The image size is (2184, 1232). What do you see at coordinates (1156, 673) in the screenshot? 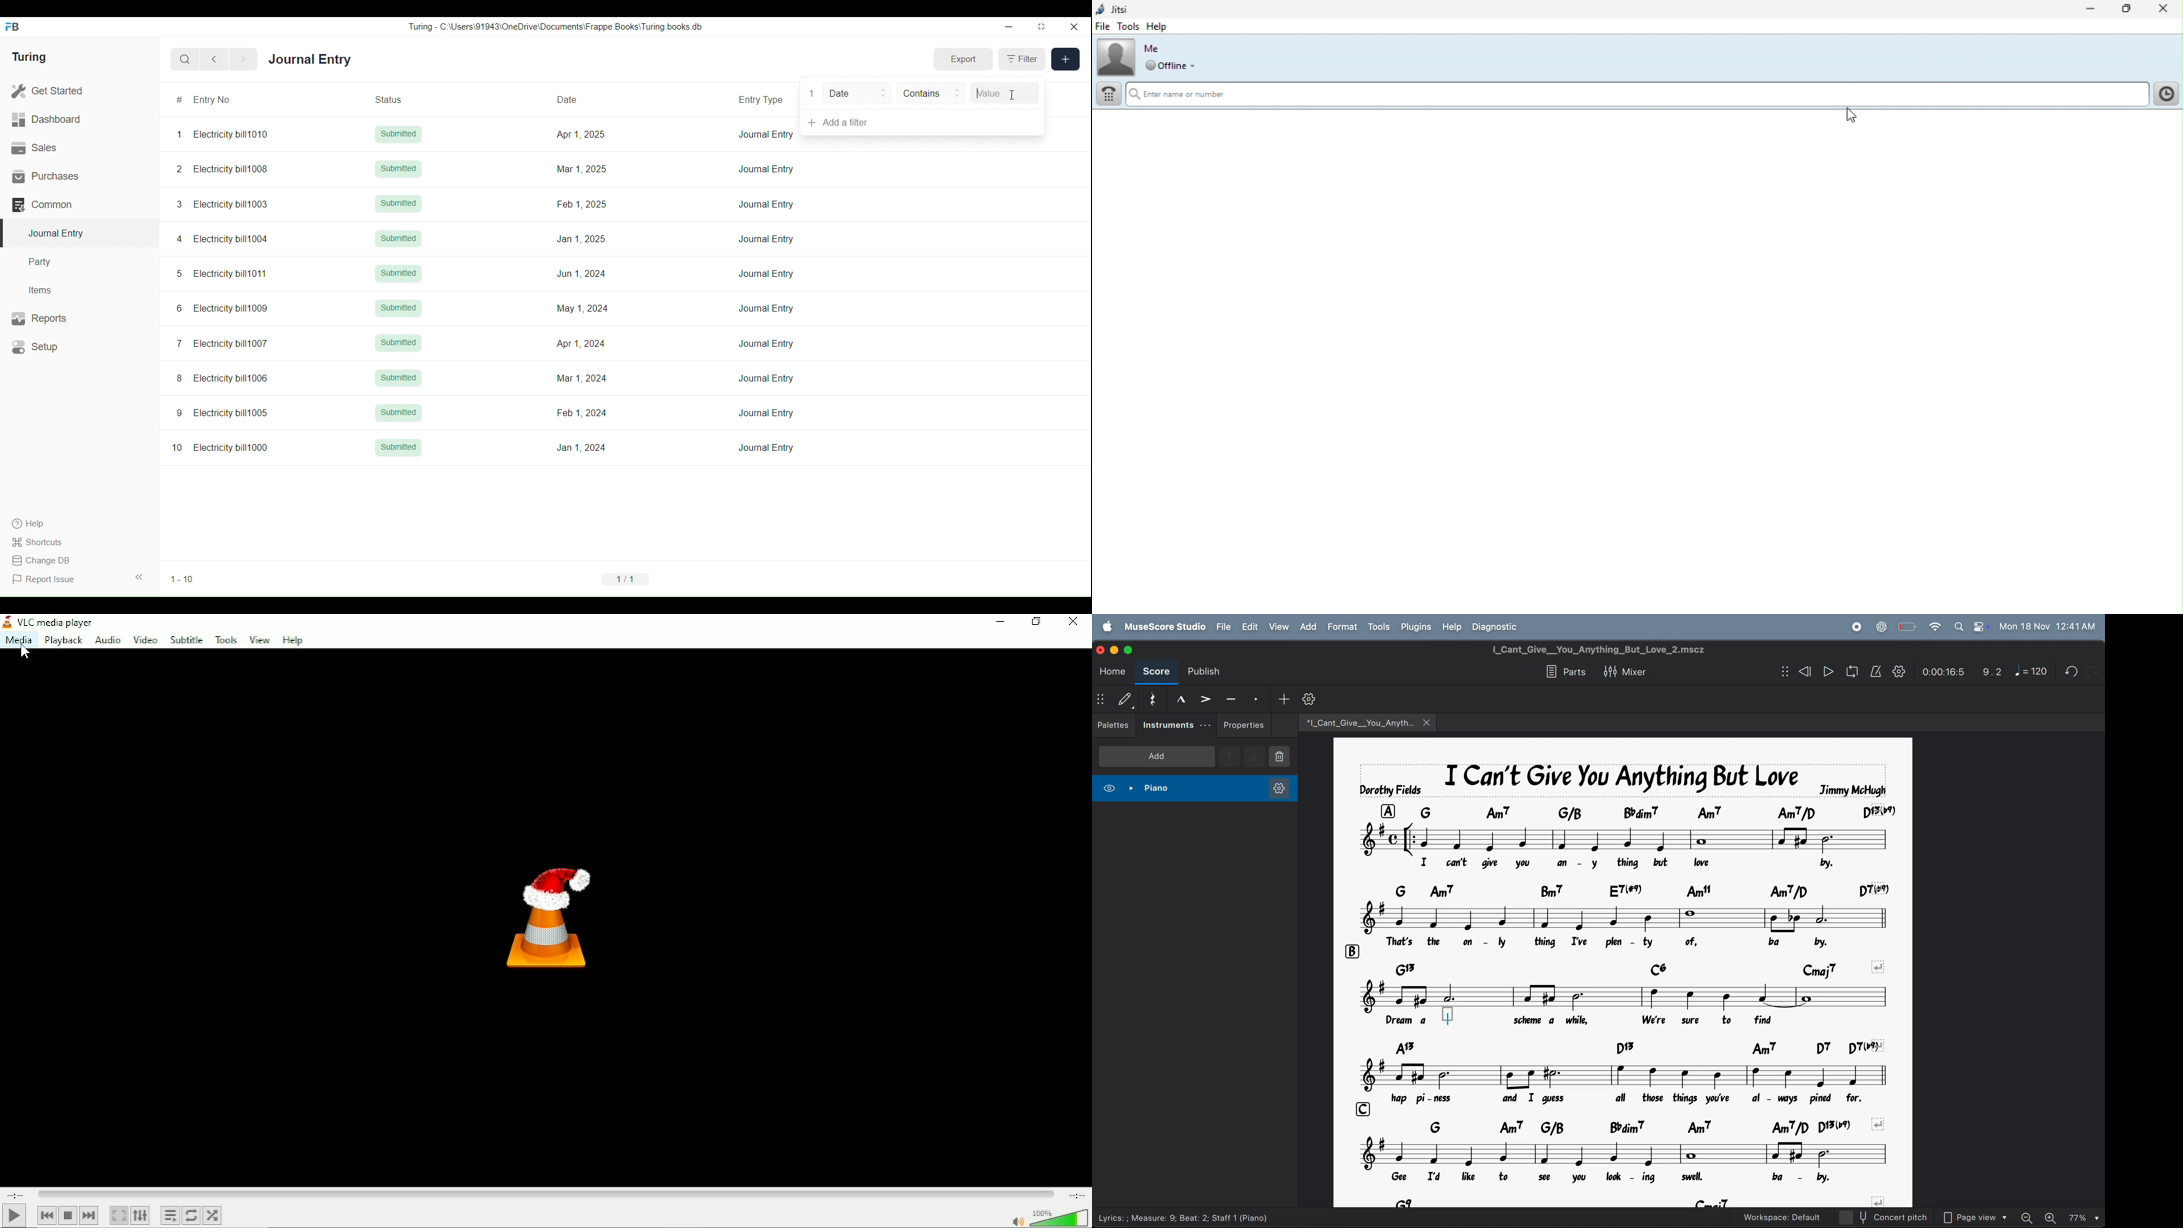
I see `score` at bounding box center [1156, 673].